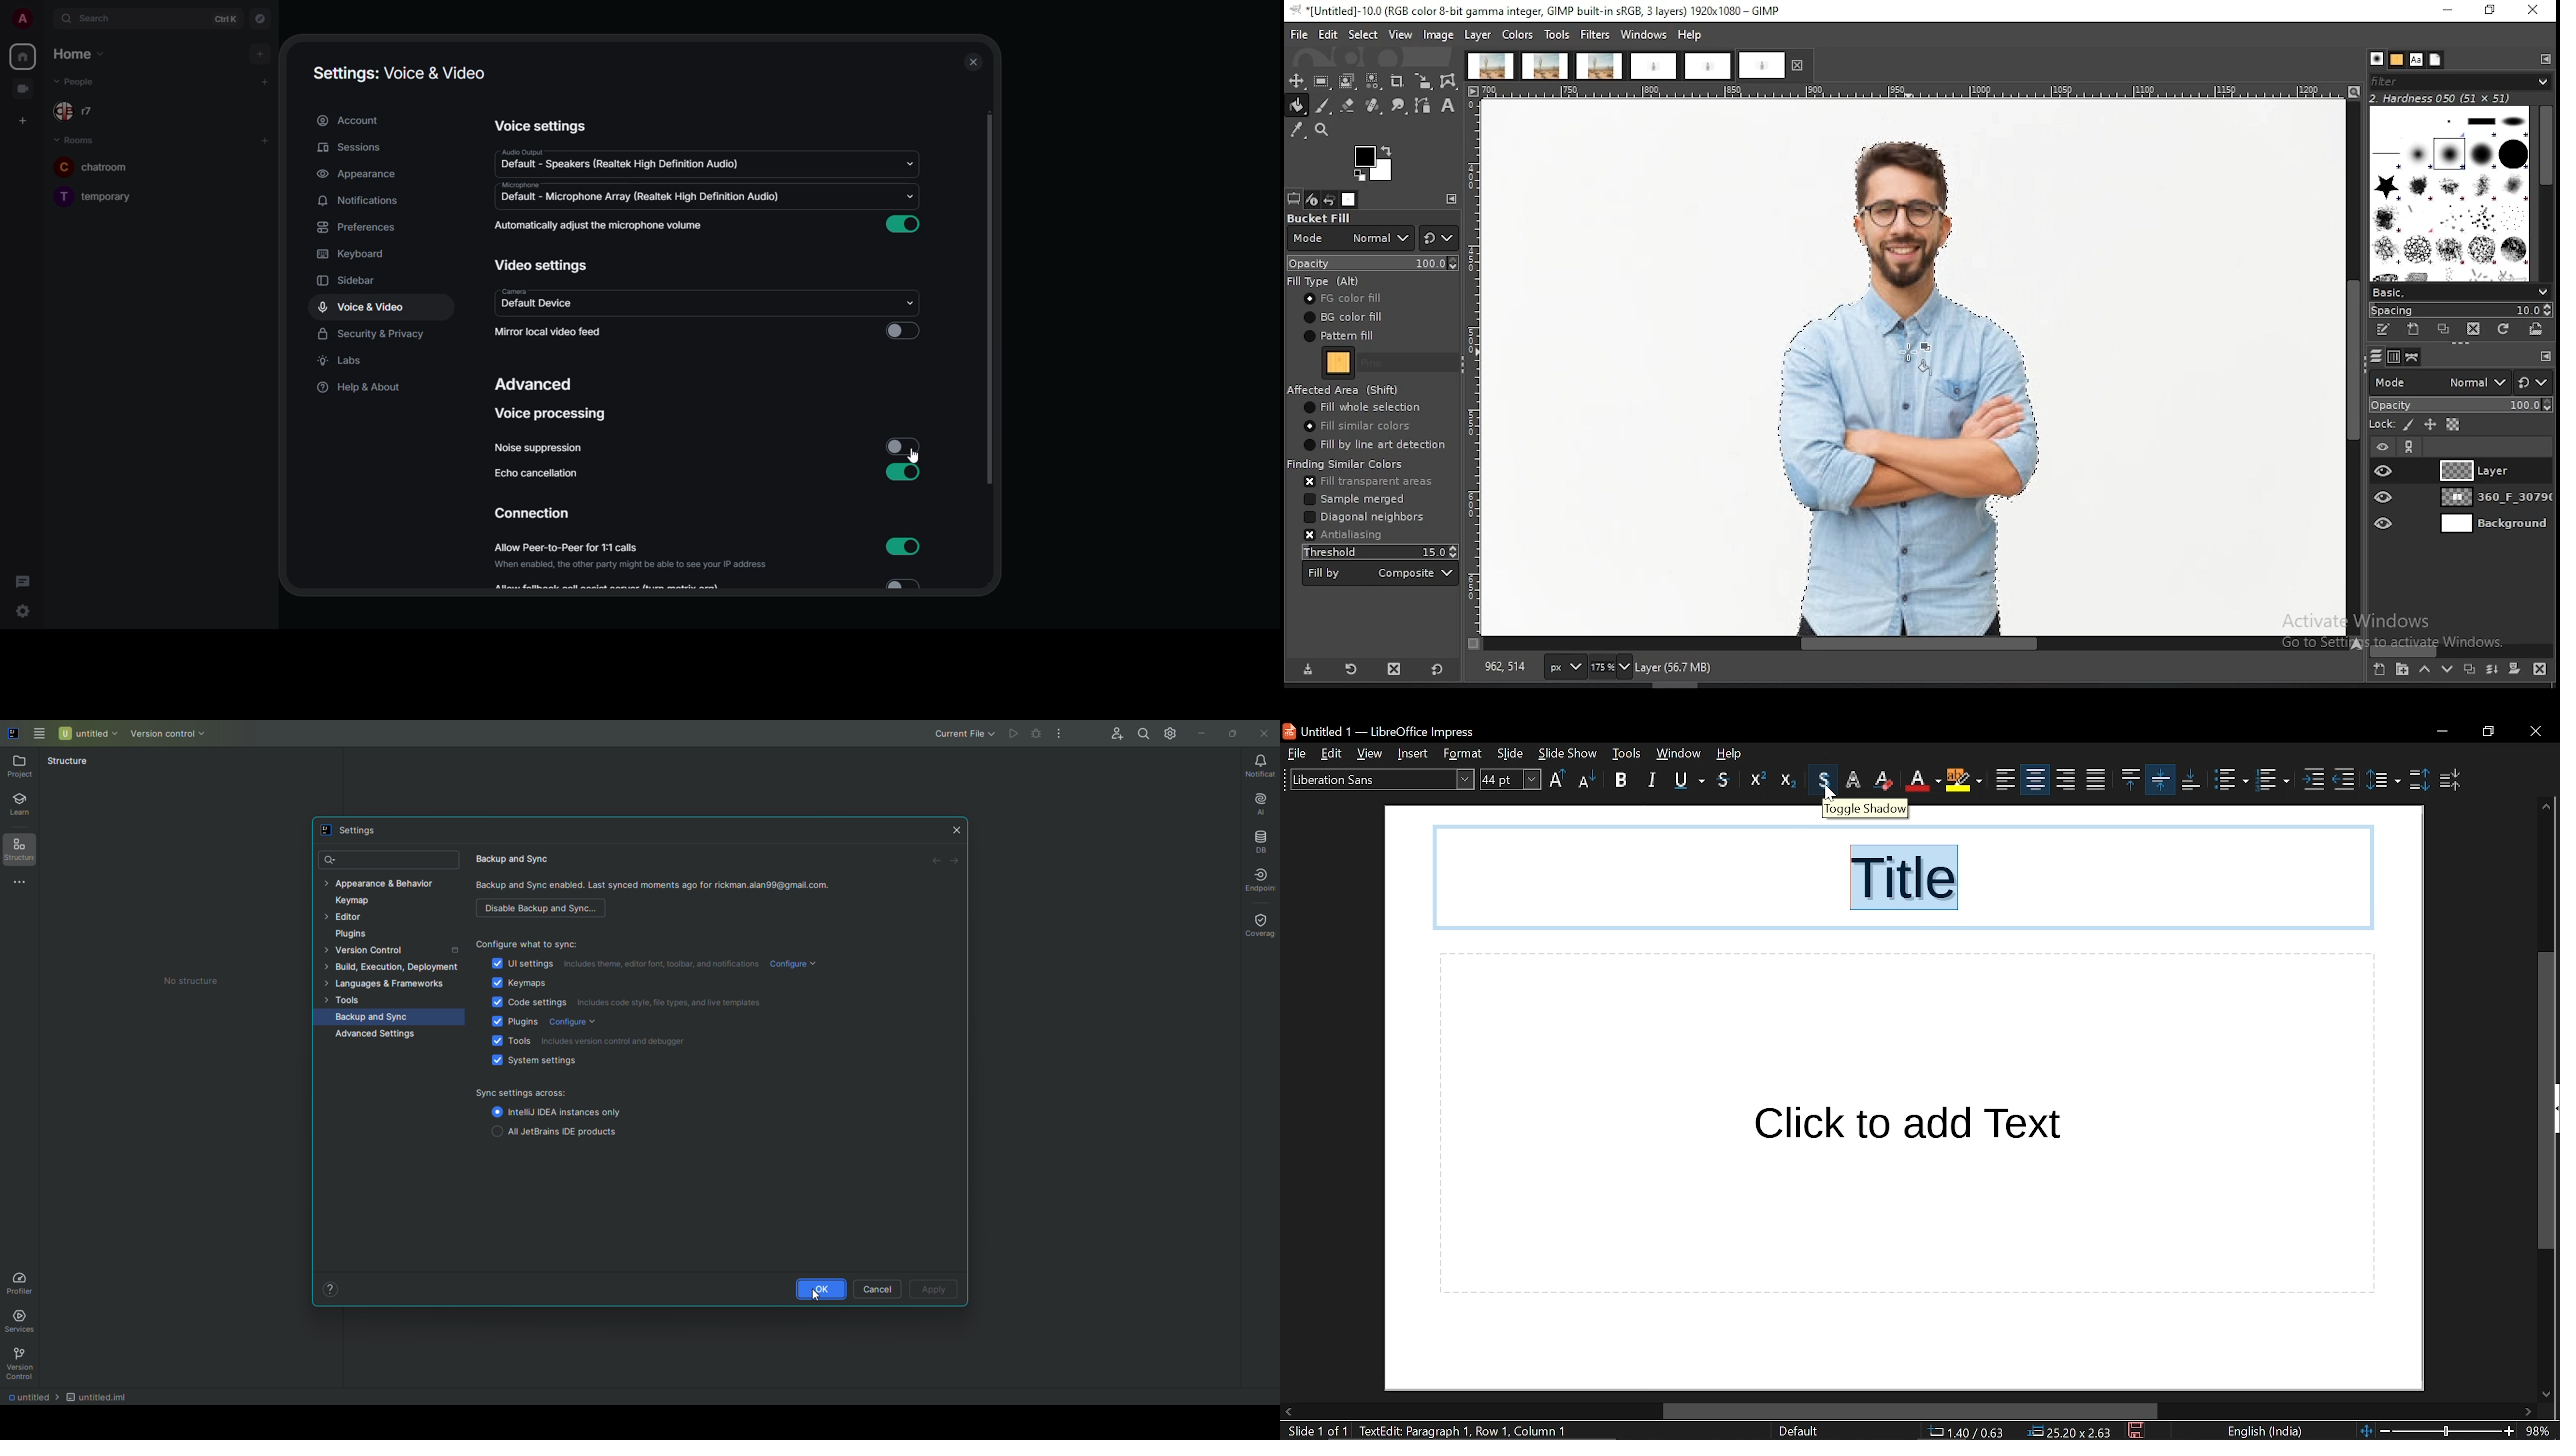 This screenshot has width=2576, height=1456. Describe the element at coordinates (1826, 780) in the screenshot. I see `outline` at that location.